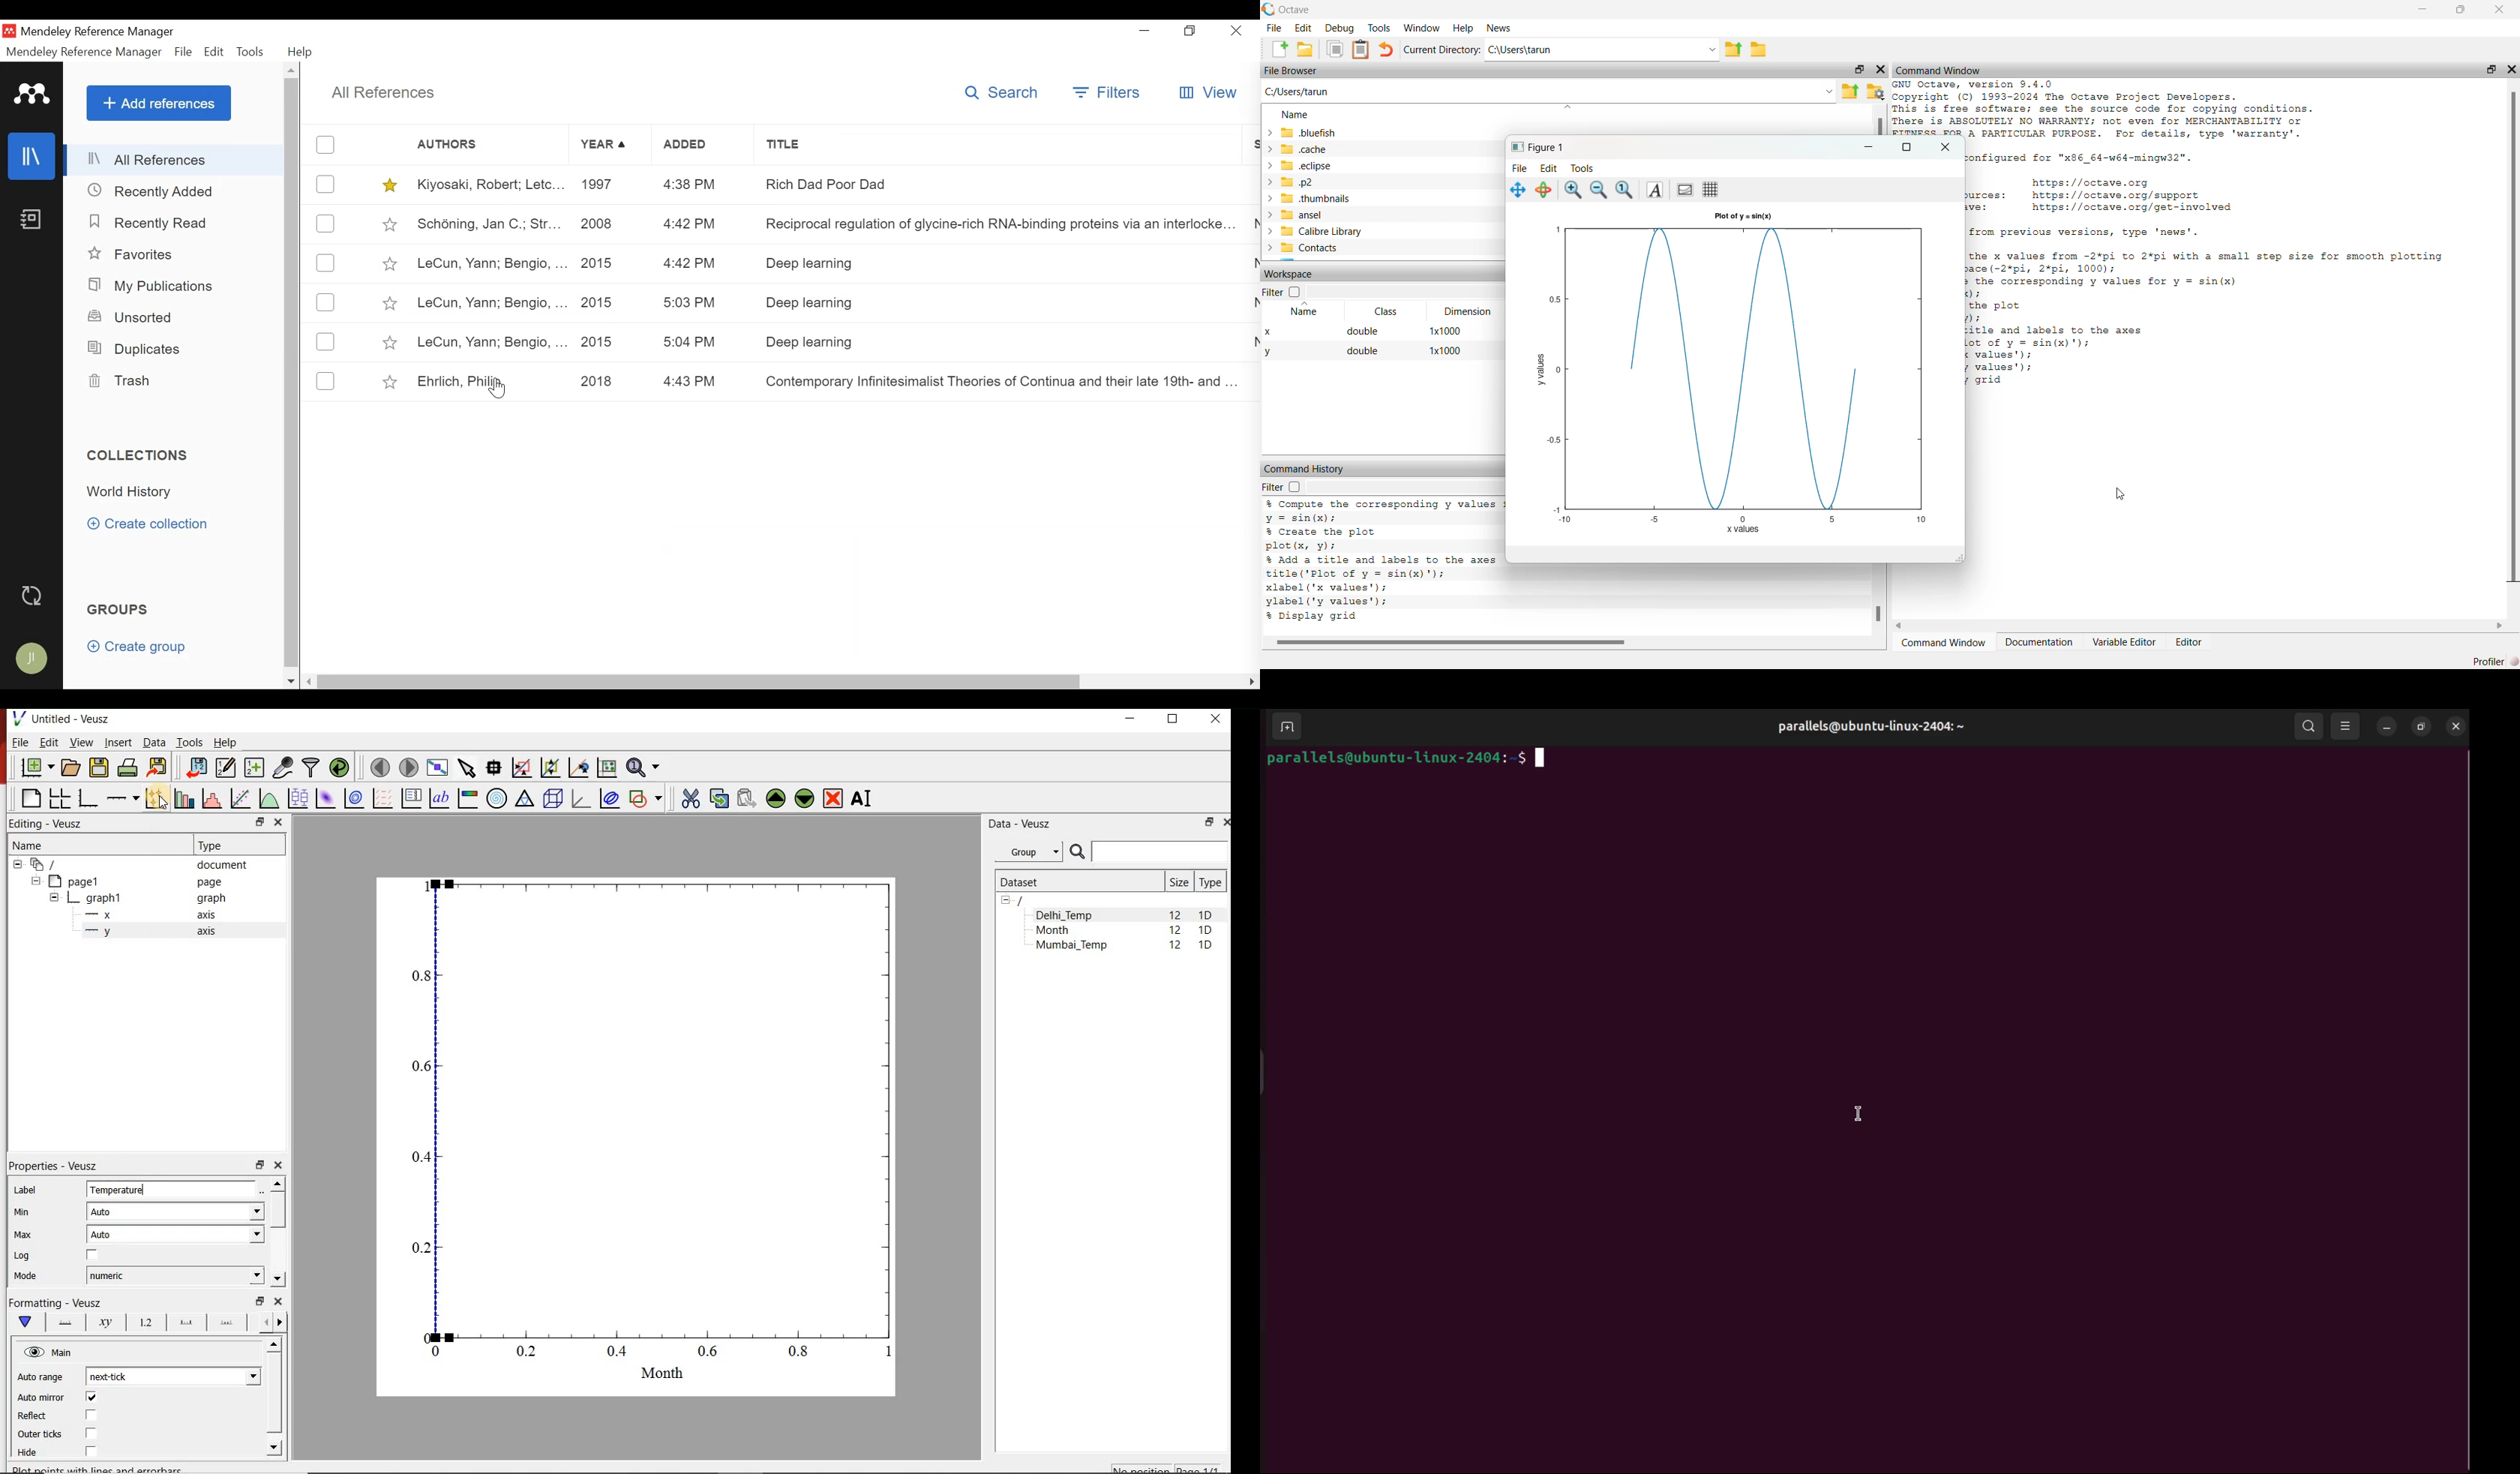 This screenshot has height=1484, width=2520. What do you see at coordinates (21, 1212) in the screenshot?
I see `Min` at bounding box center [21, 1212].